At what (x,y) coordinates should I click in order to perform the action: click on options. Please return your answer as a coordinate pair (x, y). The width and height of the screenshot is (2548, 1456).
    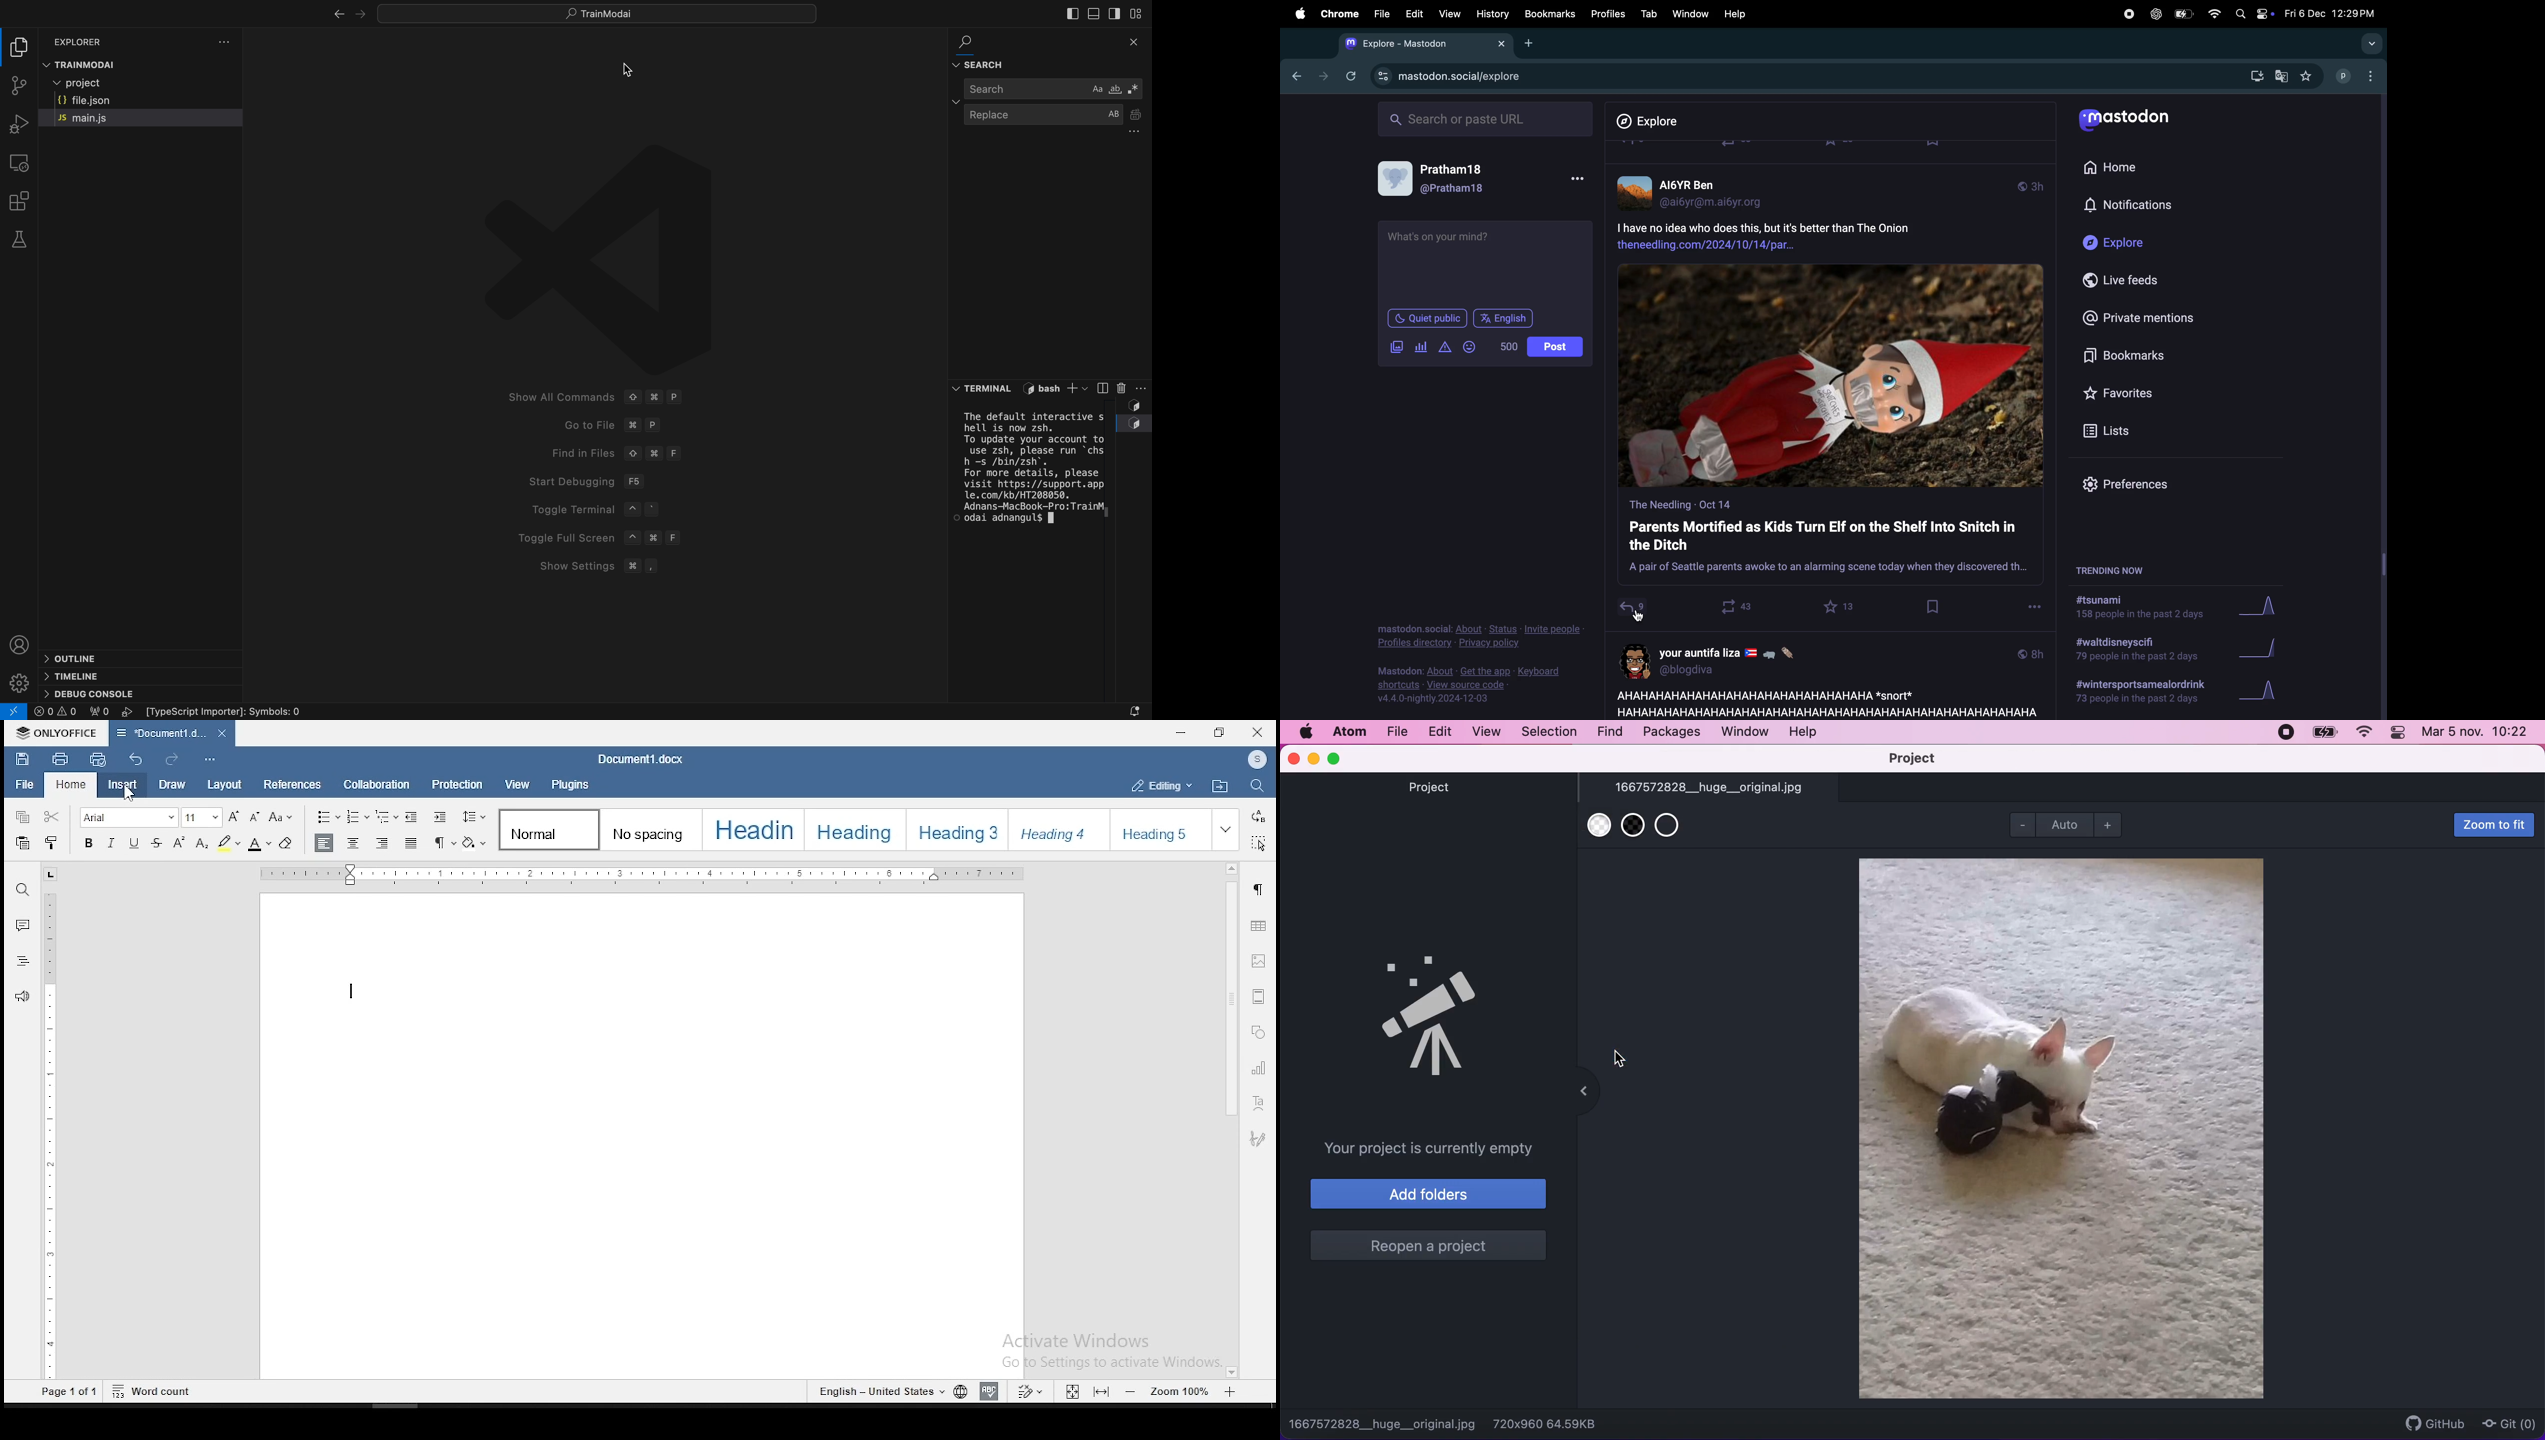
    Looking at the image, I should click on (1576, 182).